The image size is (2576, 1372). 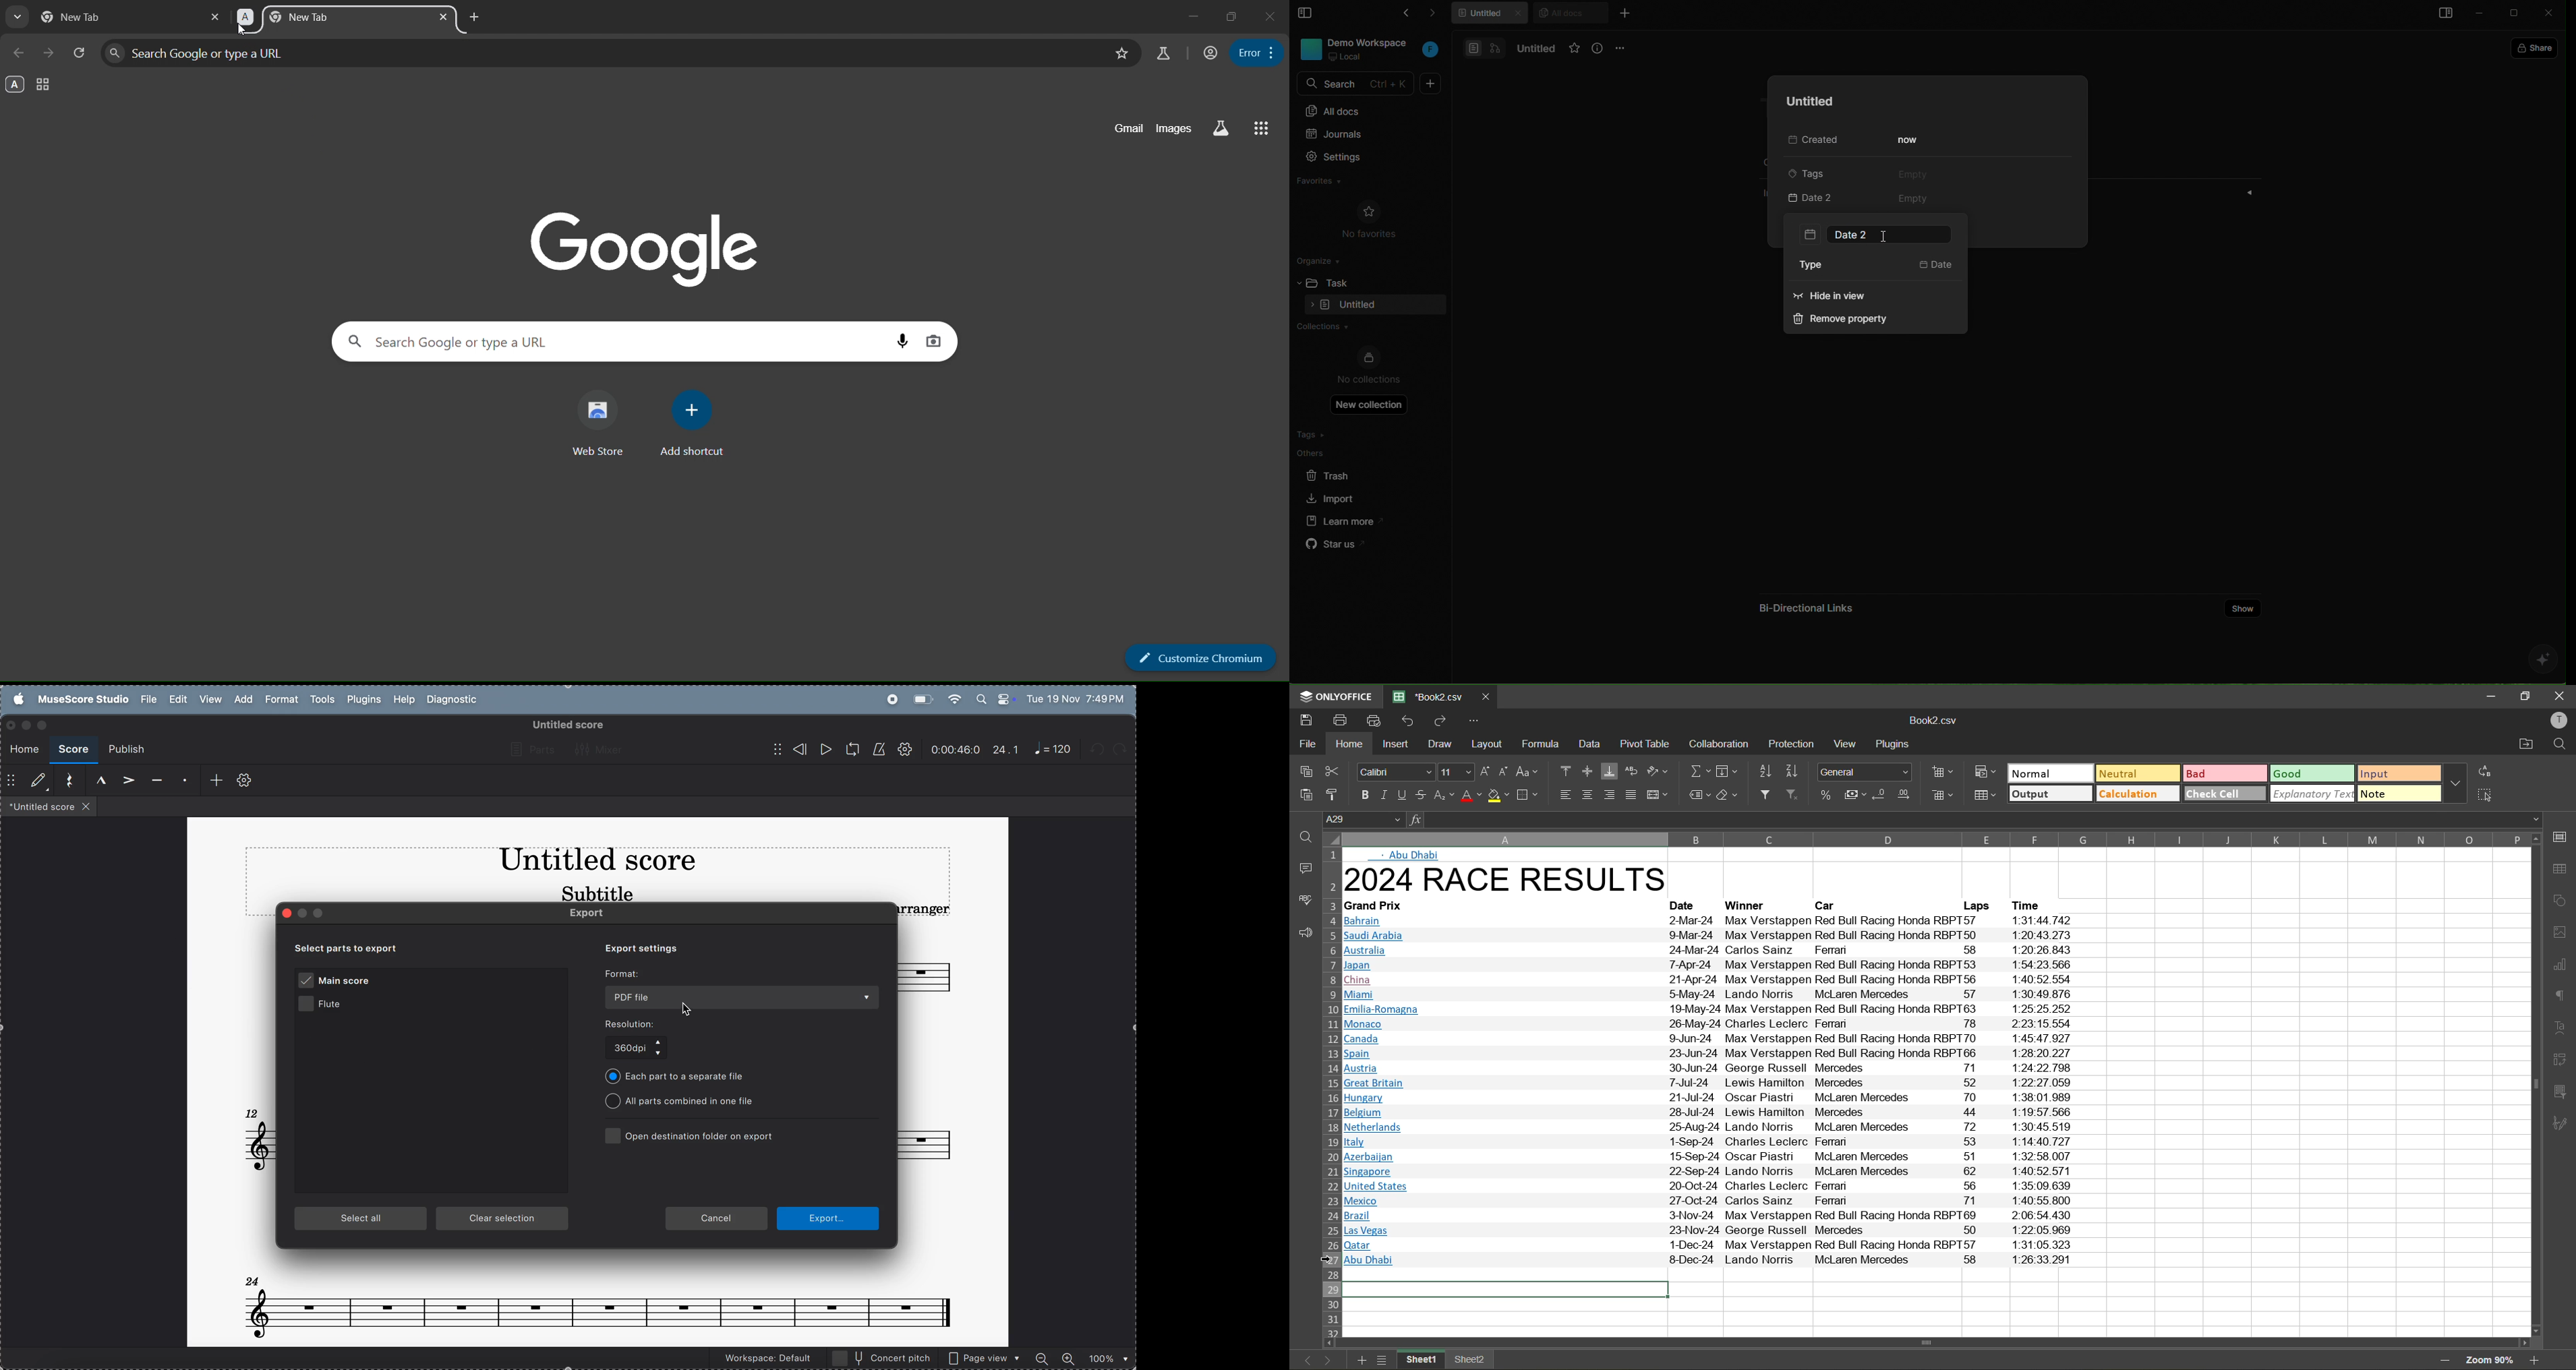 What do you see at coordinates (1709, 1259) in the screenshot?
I see `text info` at bounding box center [1709, 1259].